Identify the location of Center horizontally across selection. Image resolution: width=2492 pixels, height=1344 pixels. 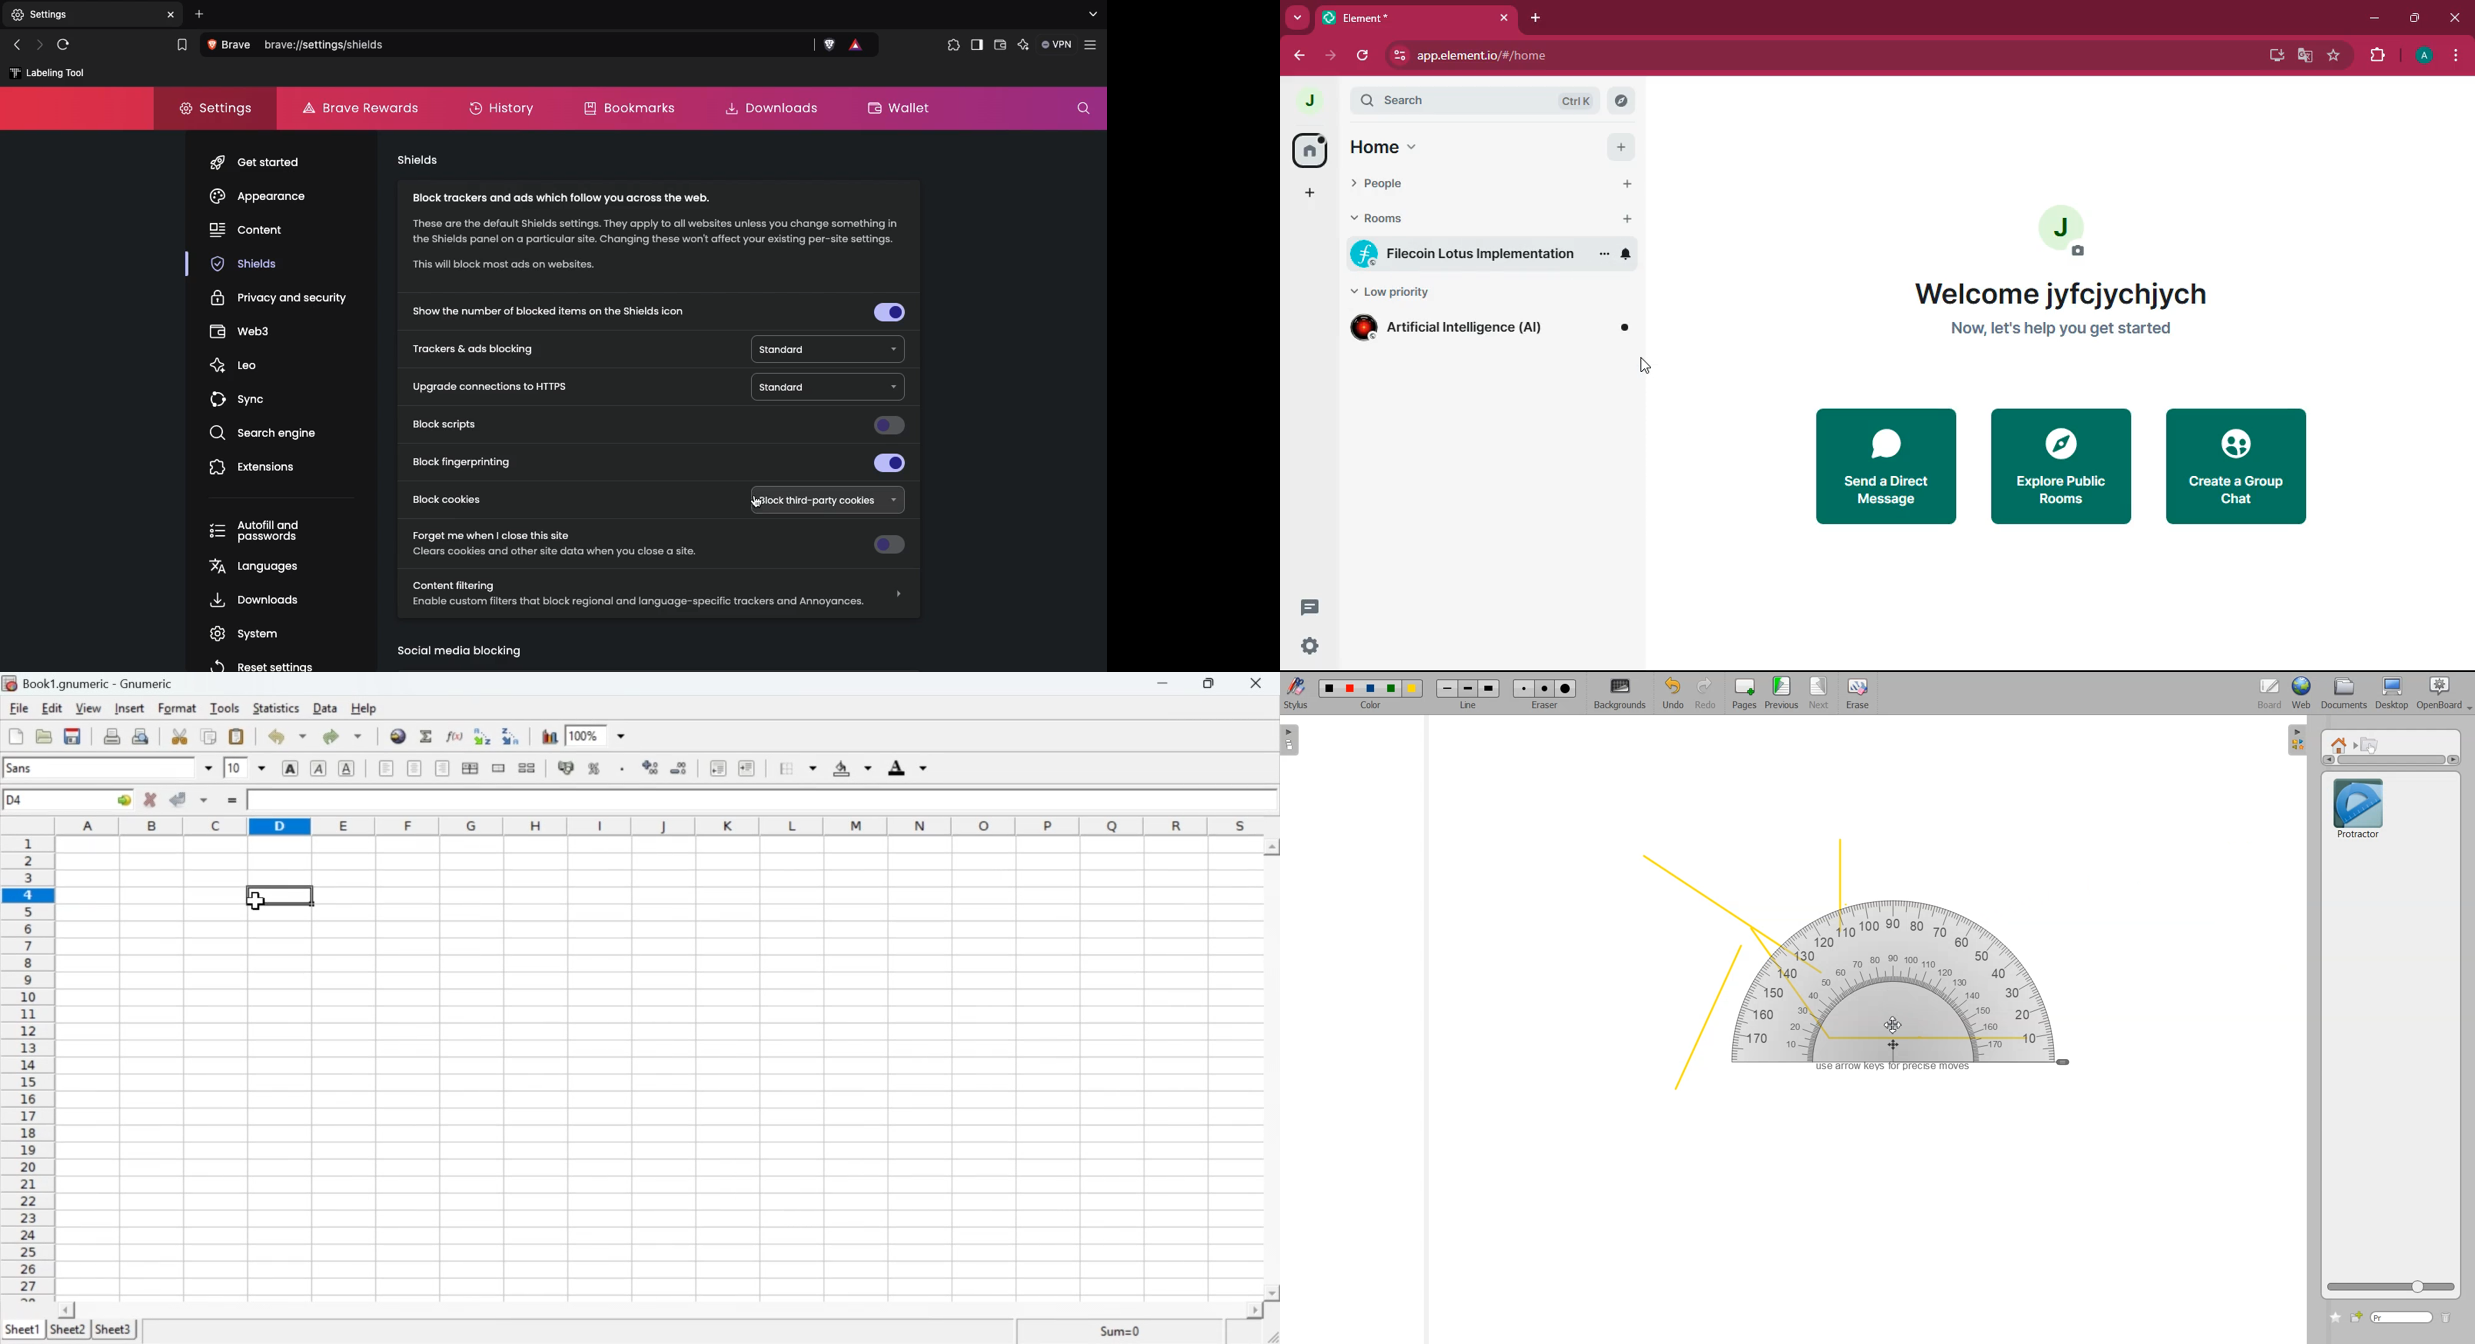
(471, 768).